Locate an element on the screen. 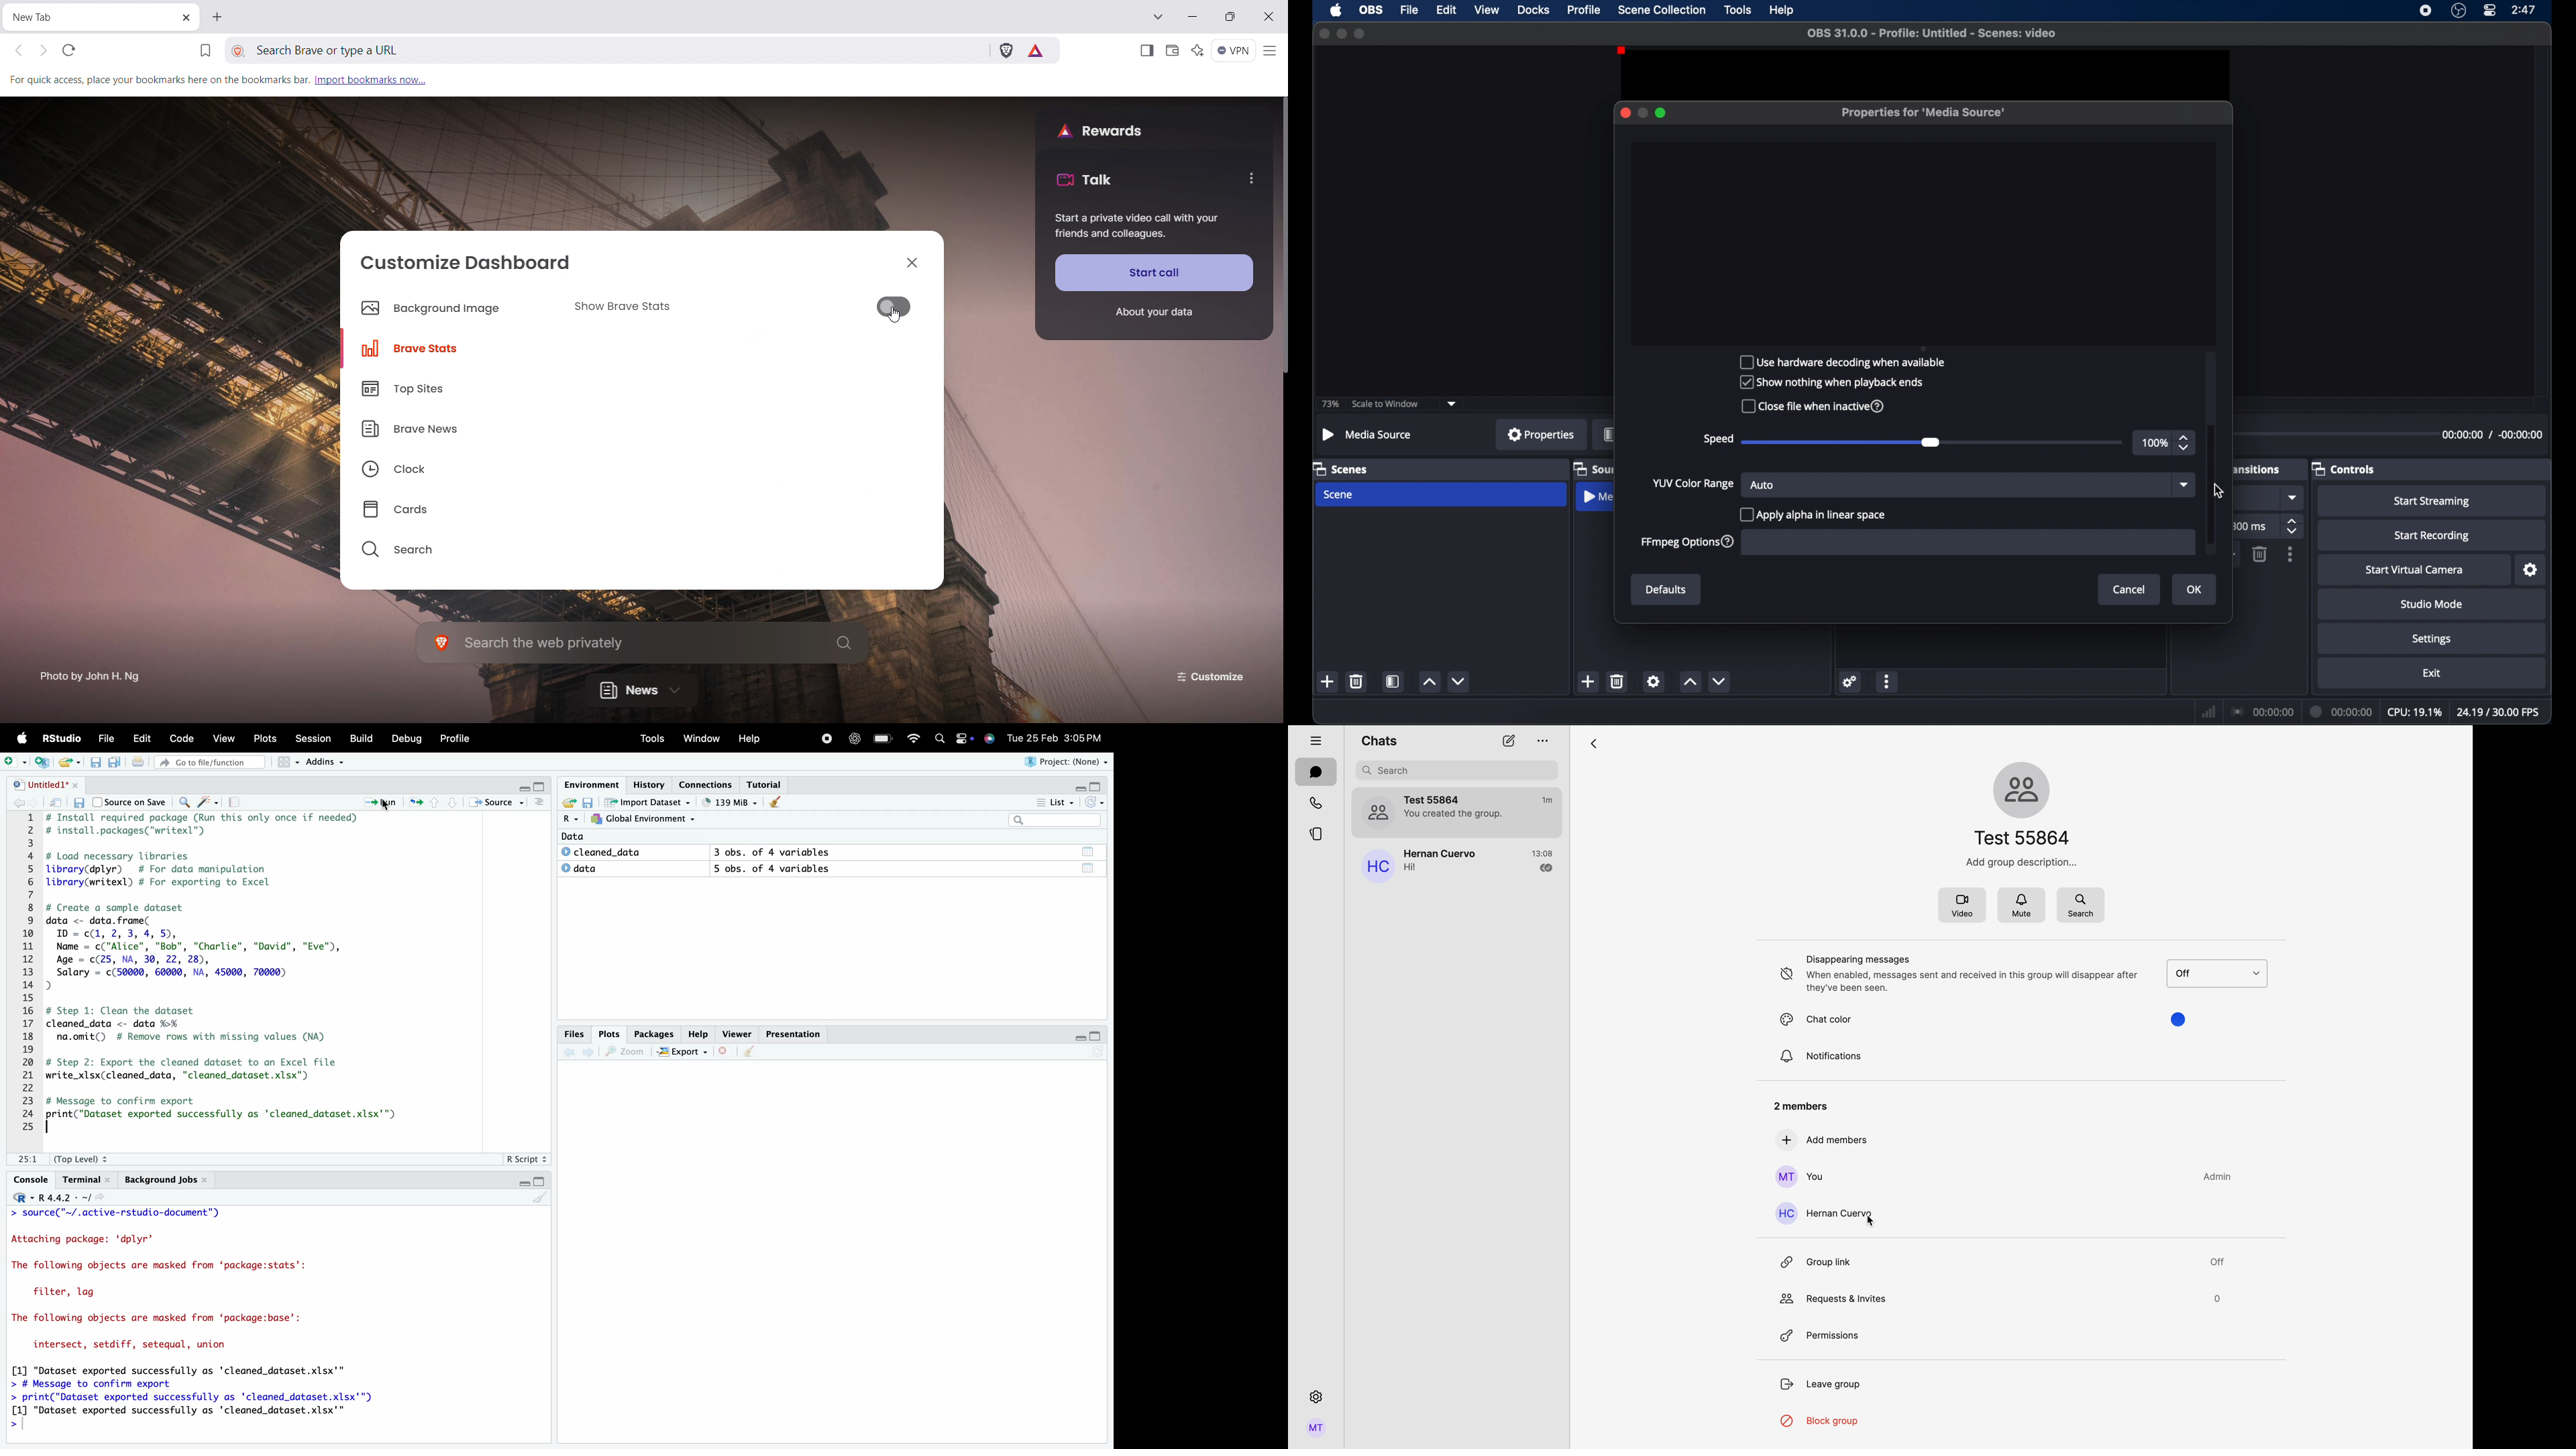 The width and height of the screenshot is (2576, 1456). file name is located at coordinates (1932, 34).